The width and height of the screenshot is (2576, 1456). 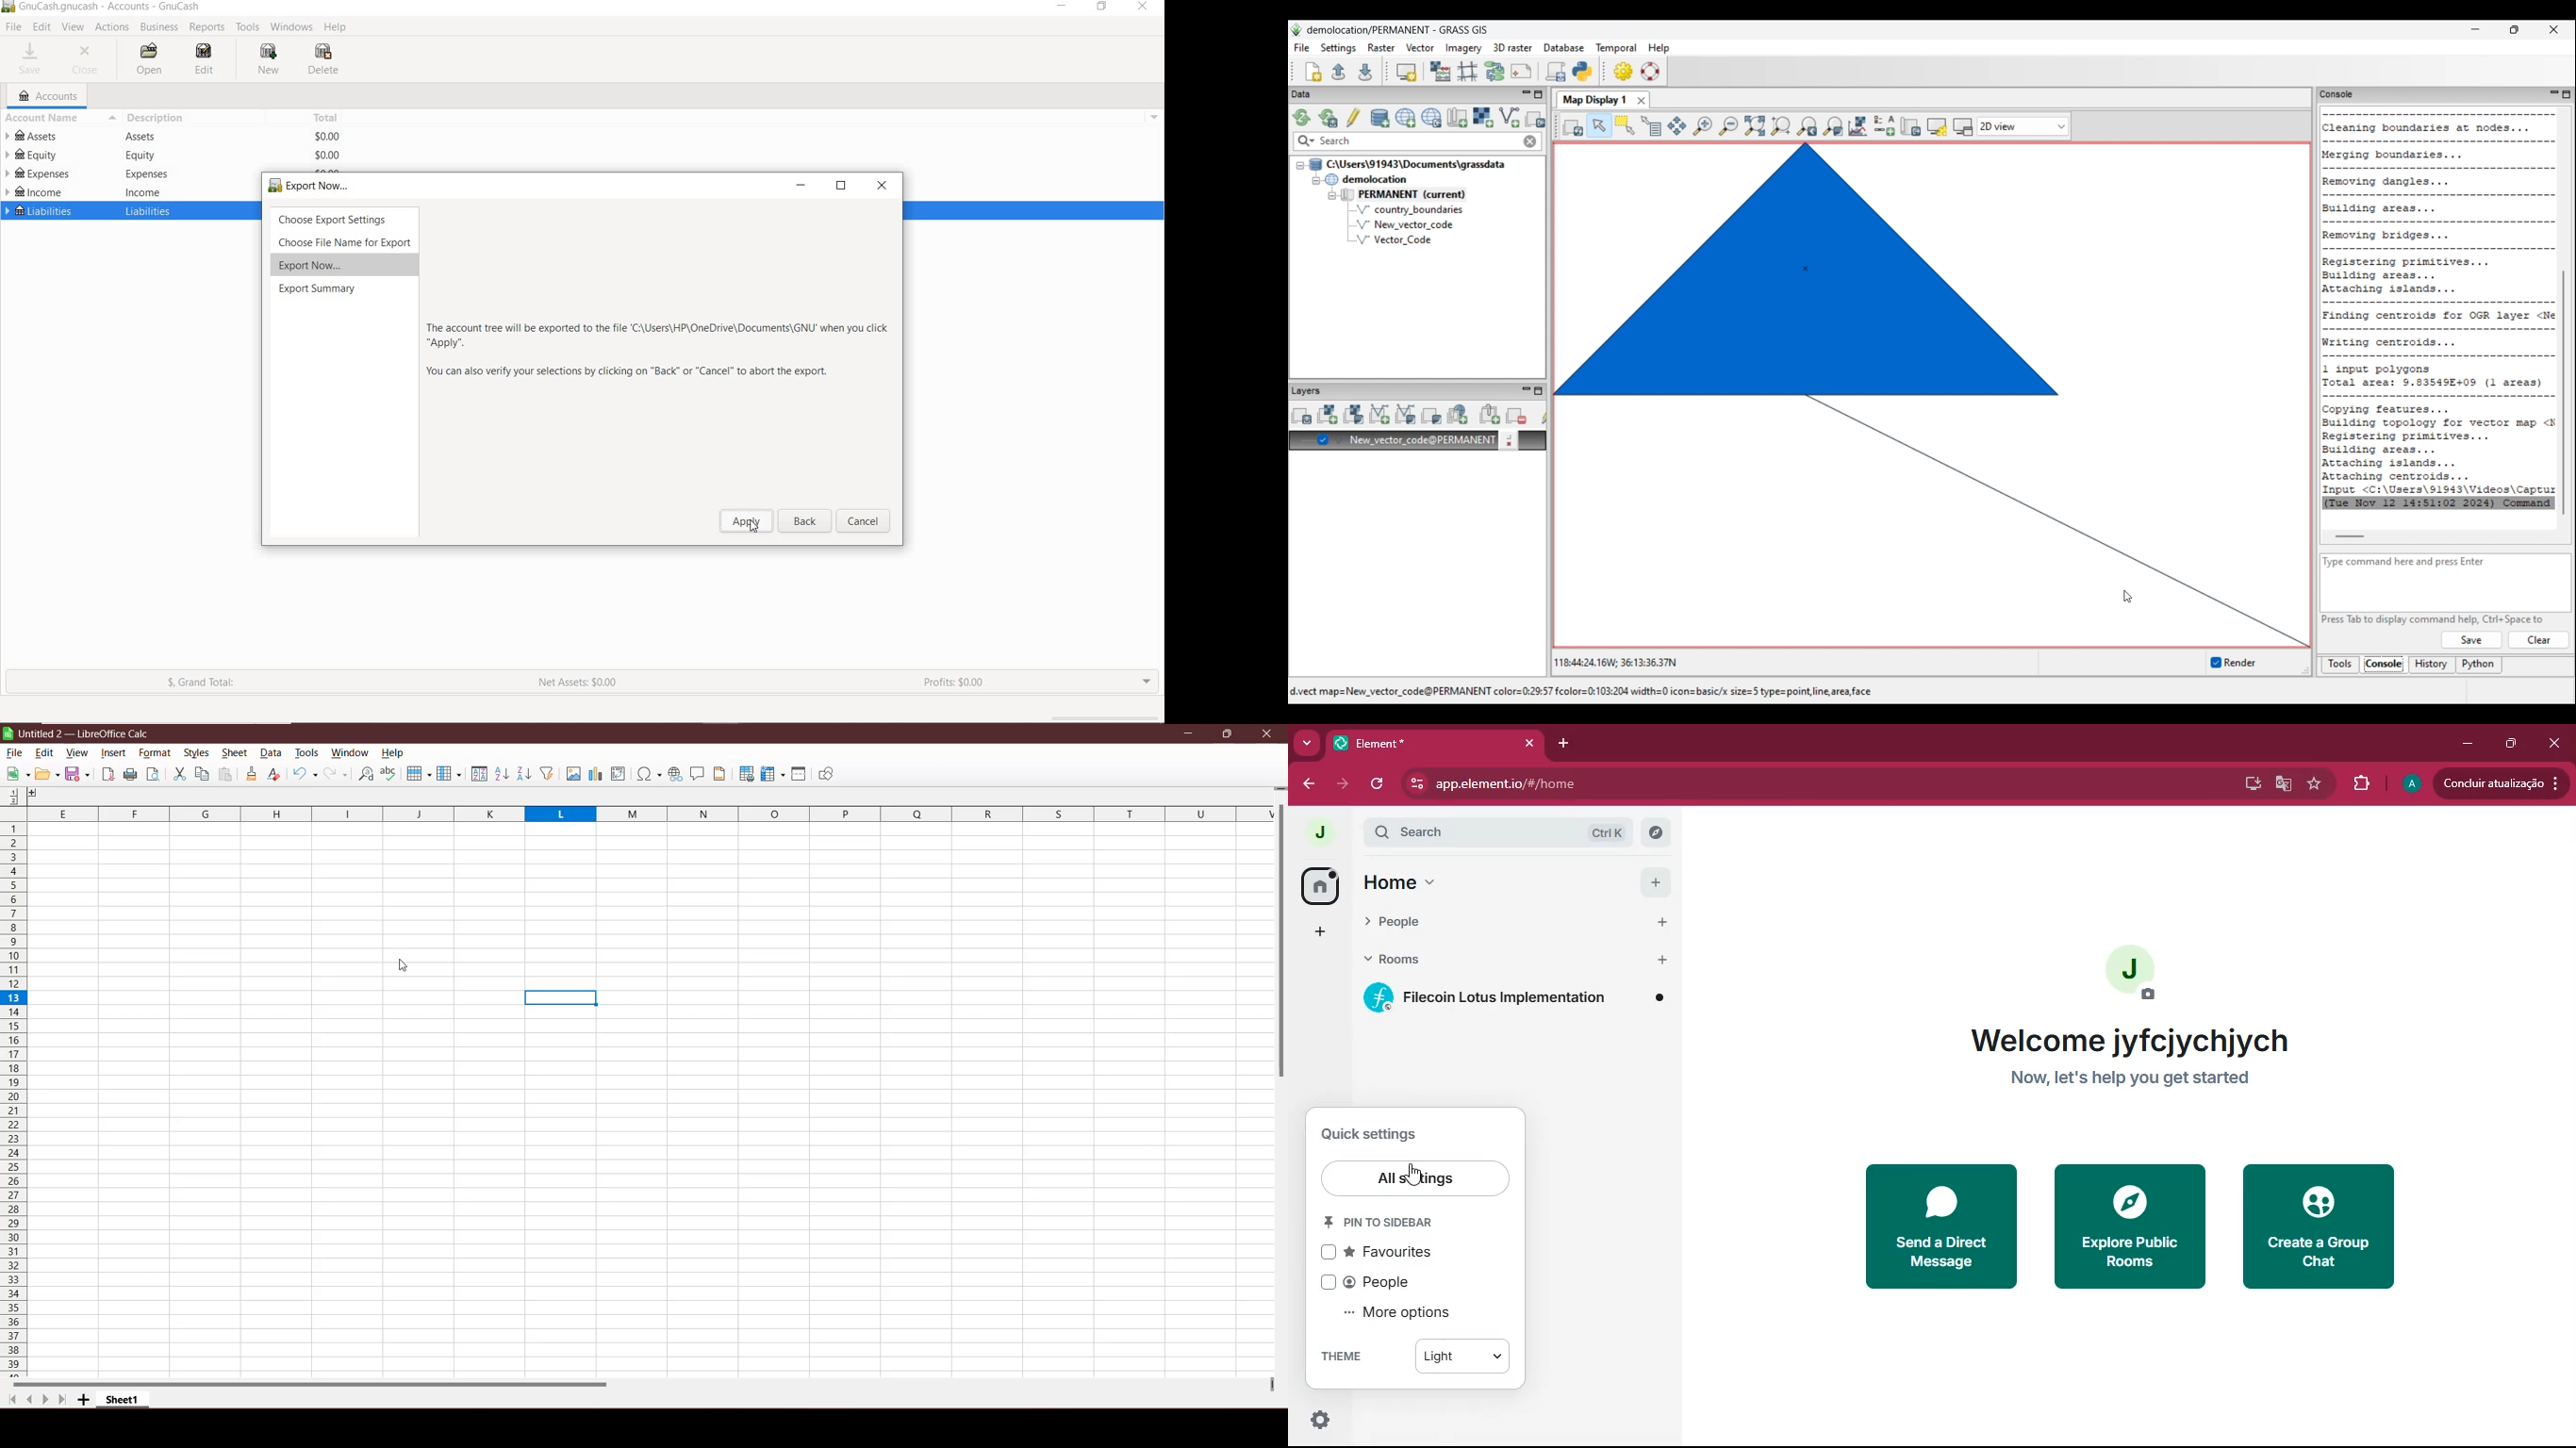 What do you see at coordinates (152, 119) in the screenshot?
I see `DESCRIPTION` at bounding box center [152, 119].